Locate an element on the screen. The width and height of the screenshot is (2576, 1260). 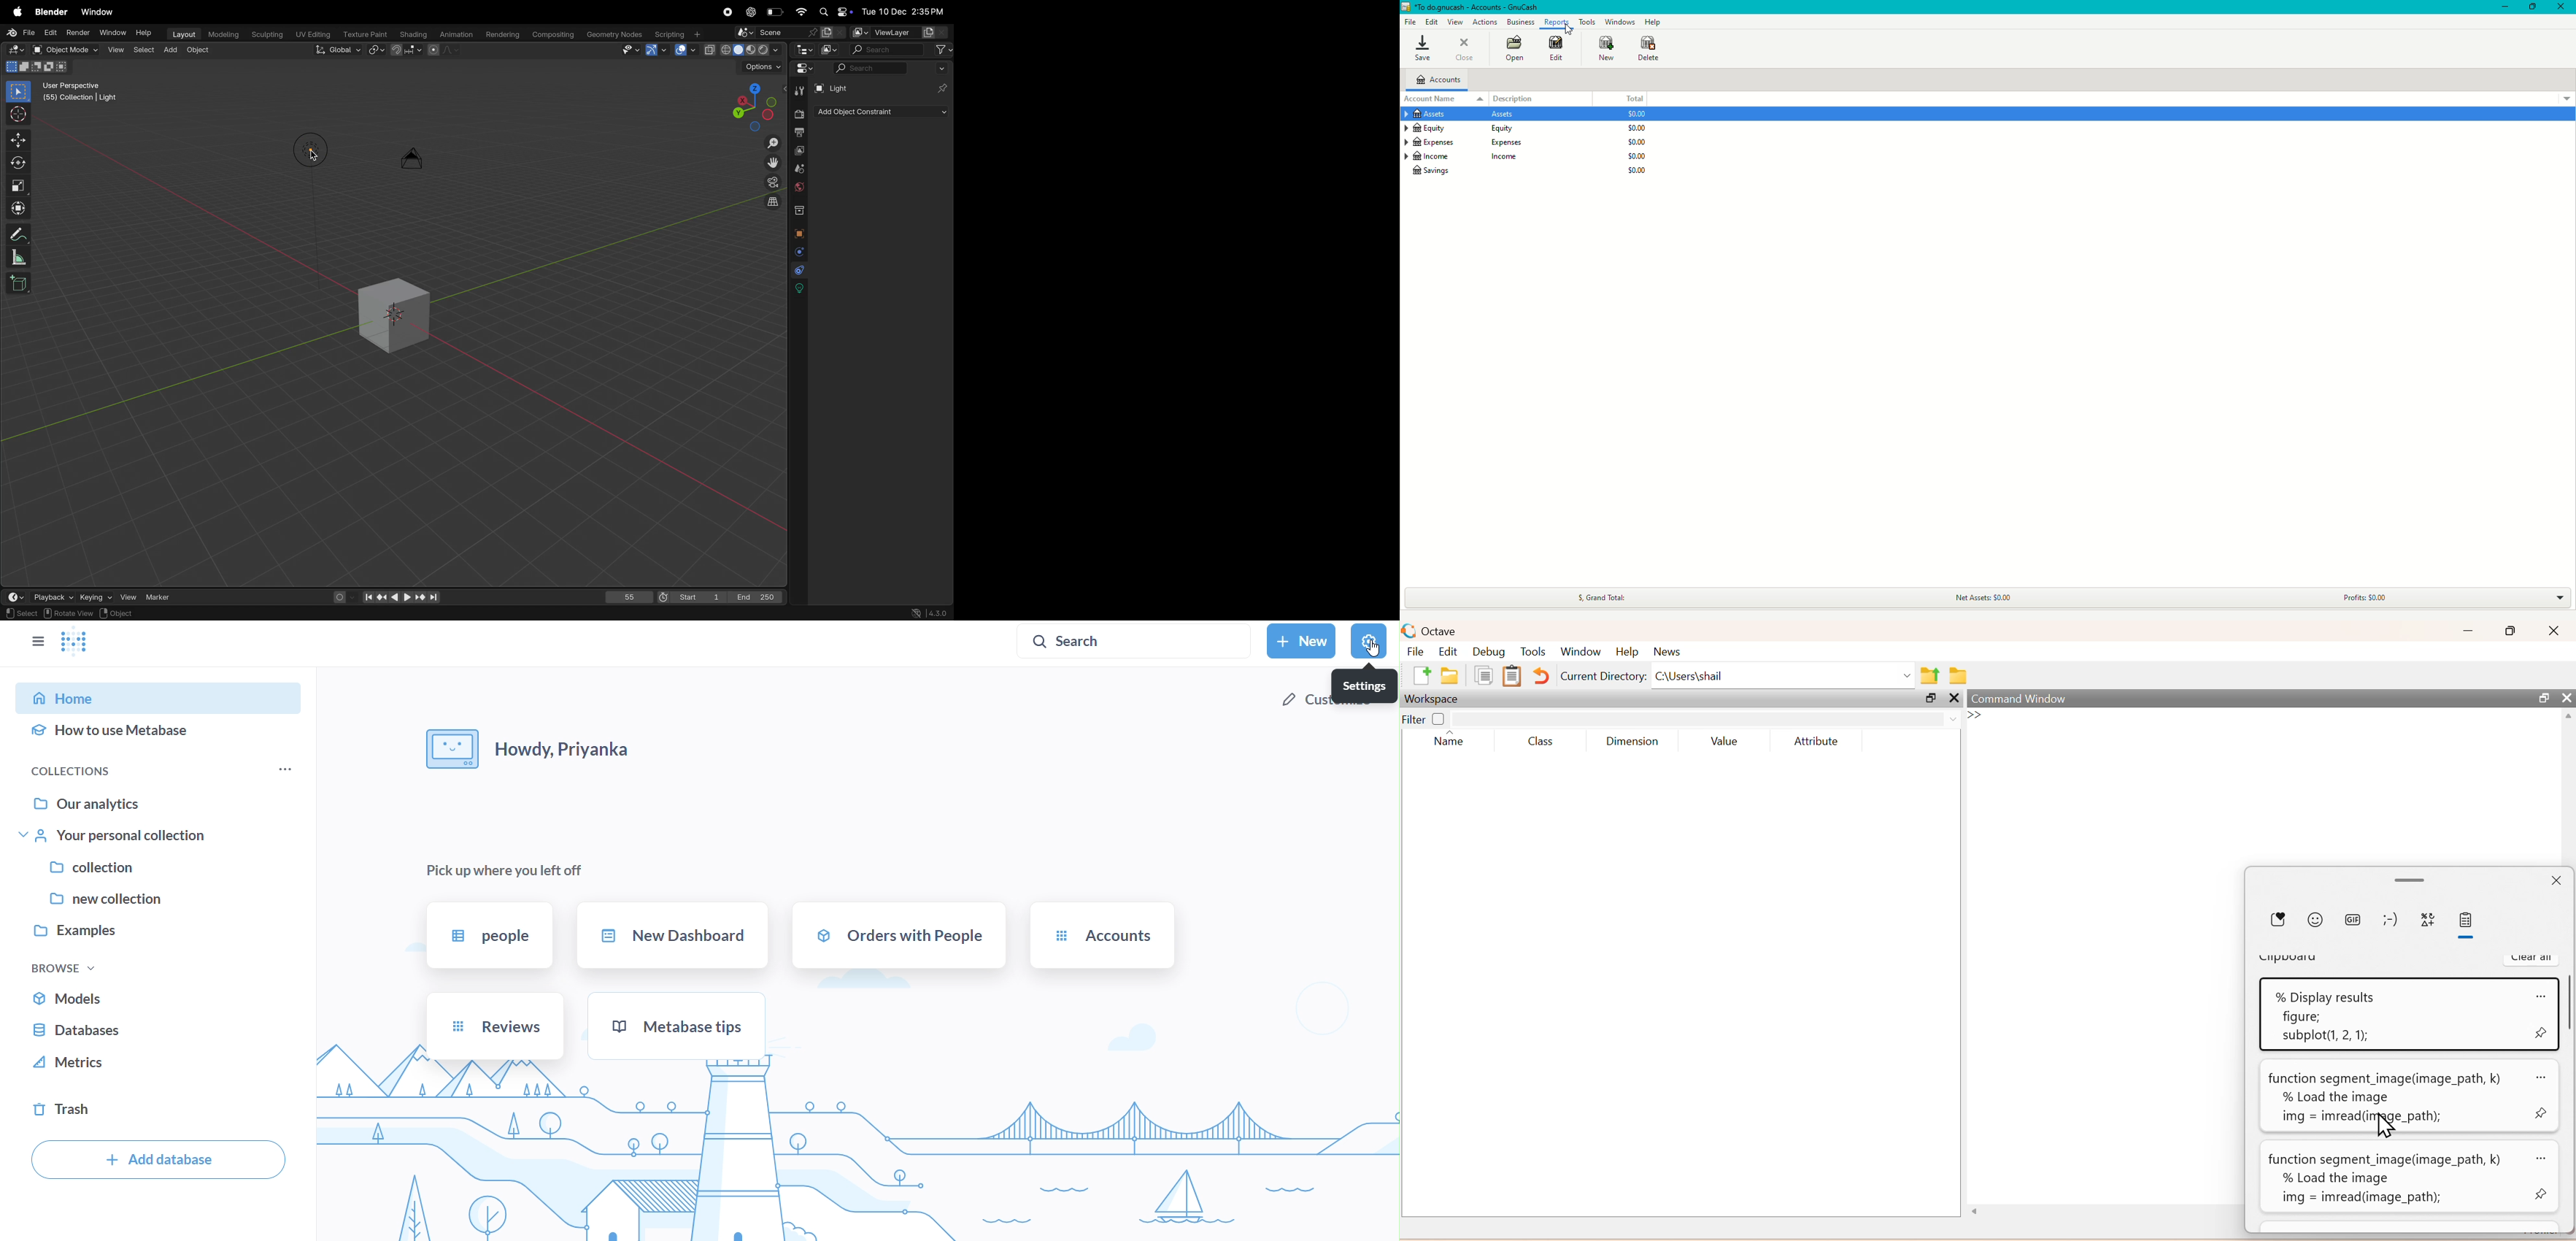
Show gimzo is located at coordinates (654, 50).